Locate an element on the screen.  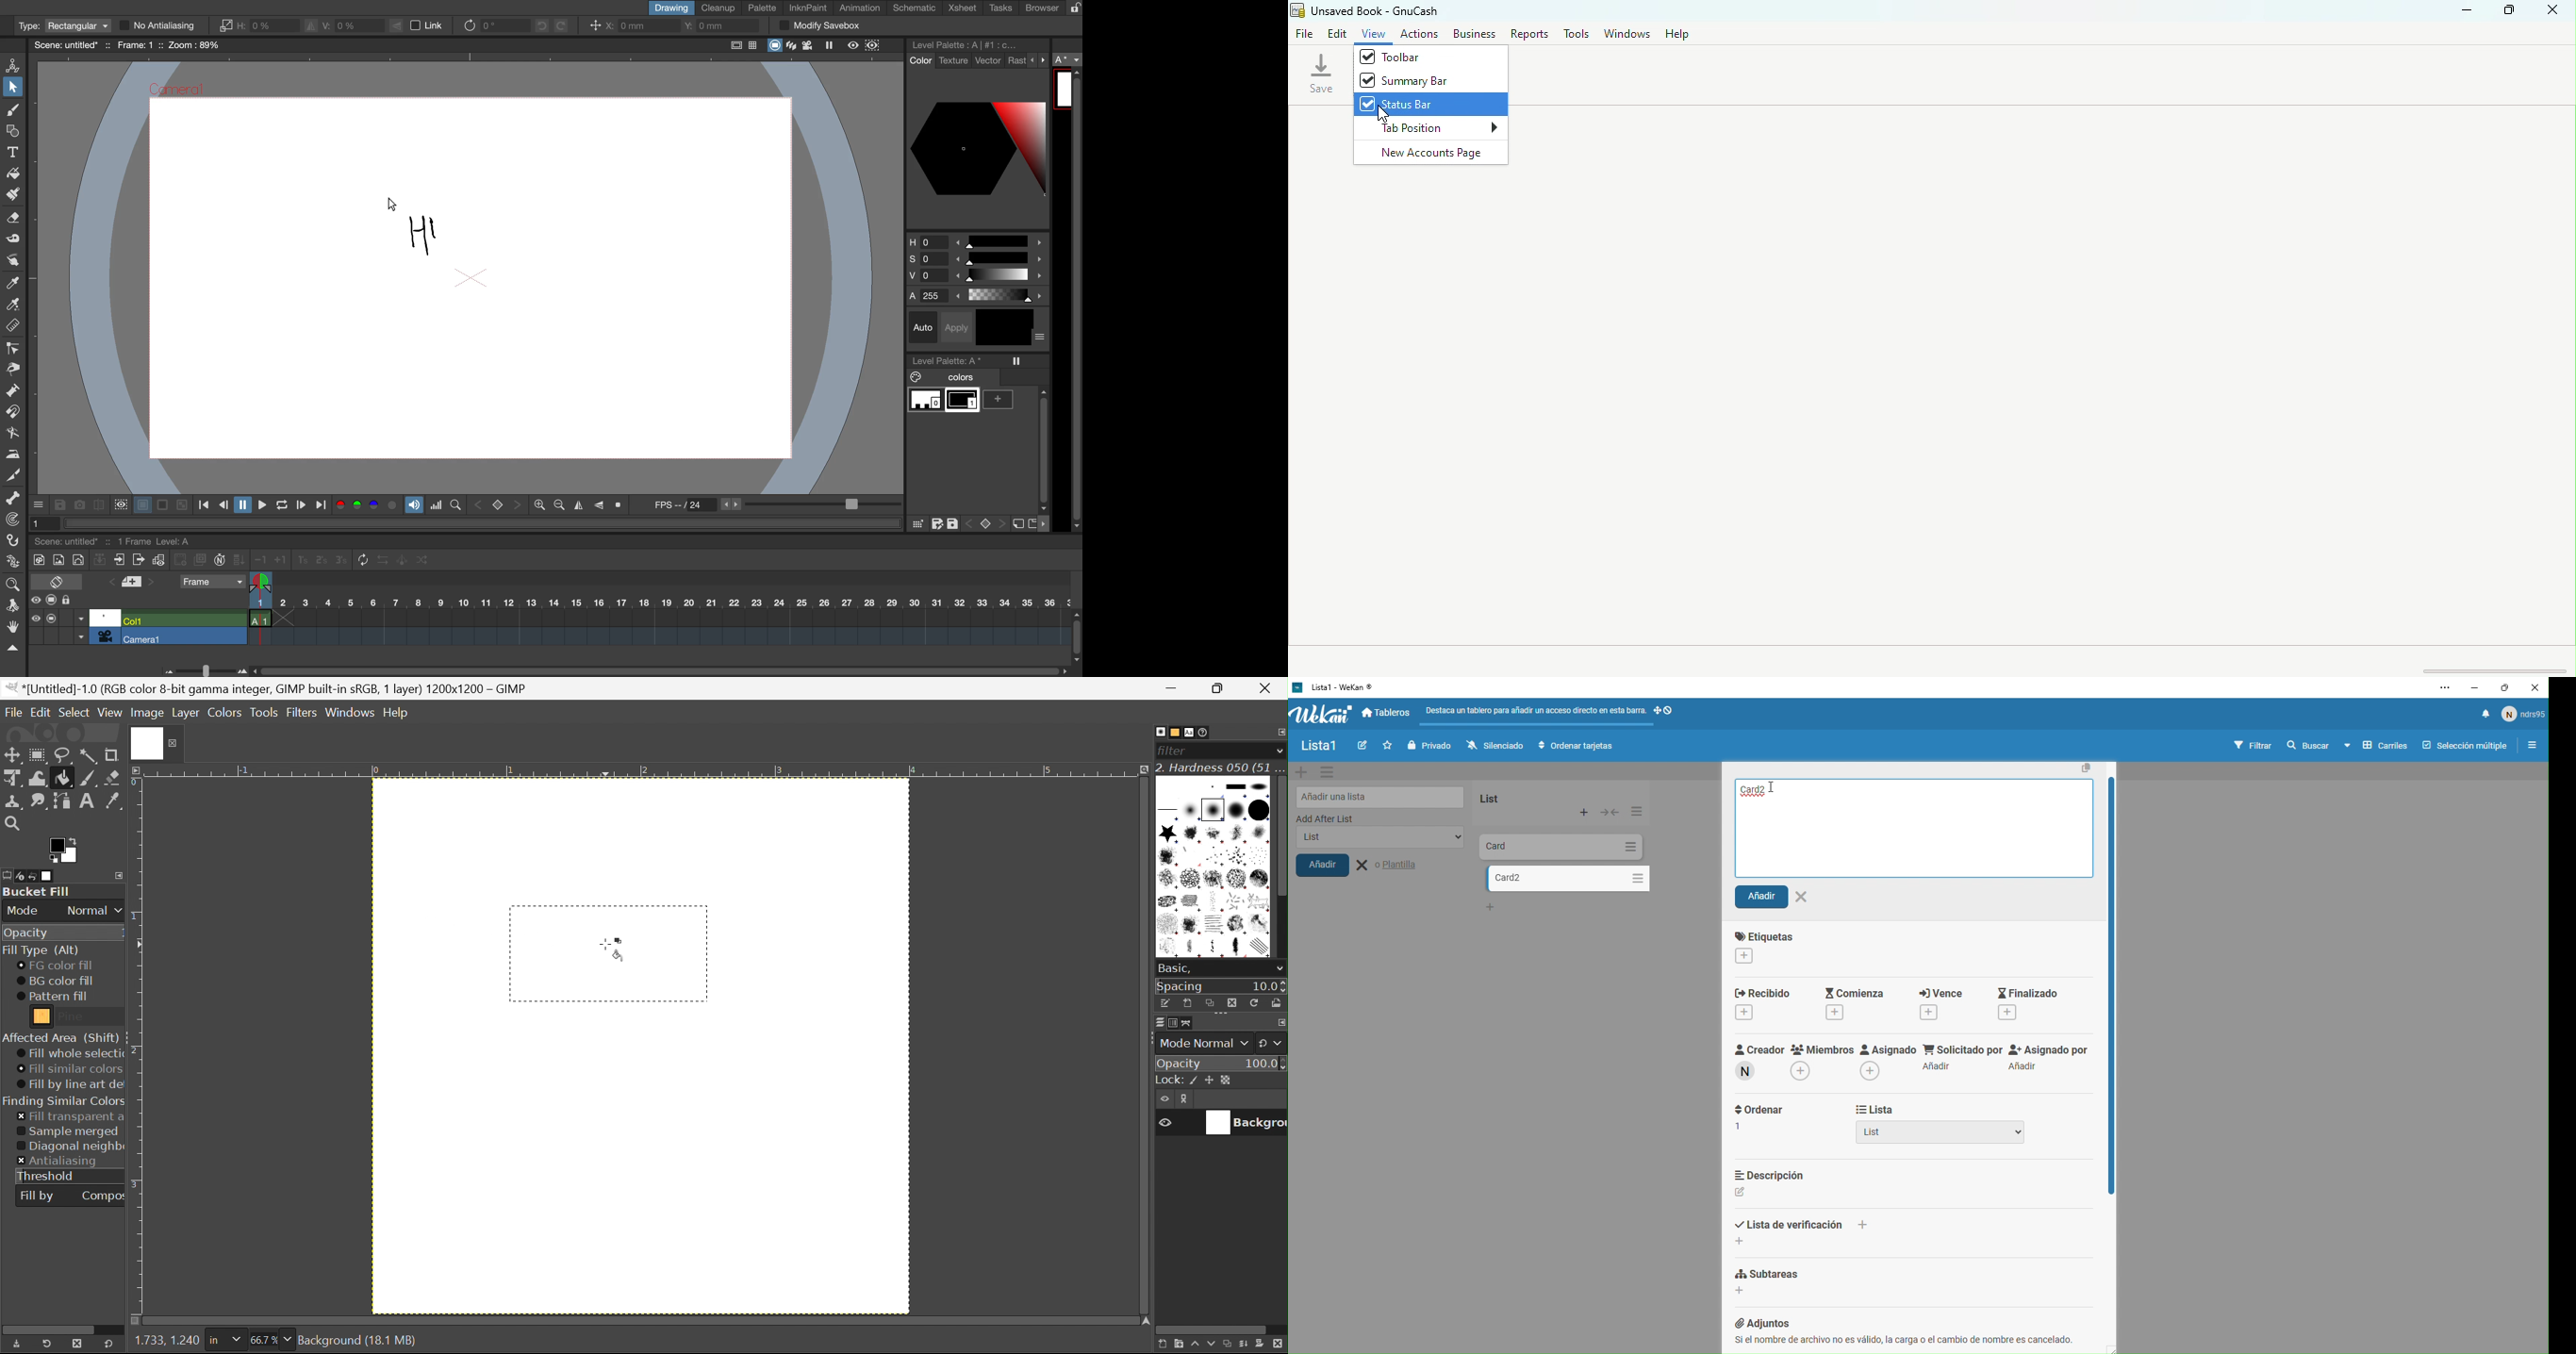
List is located at coordinates (1951, 1134).